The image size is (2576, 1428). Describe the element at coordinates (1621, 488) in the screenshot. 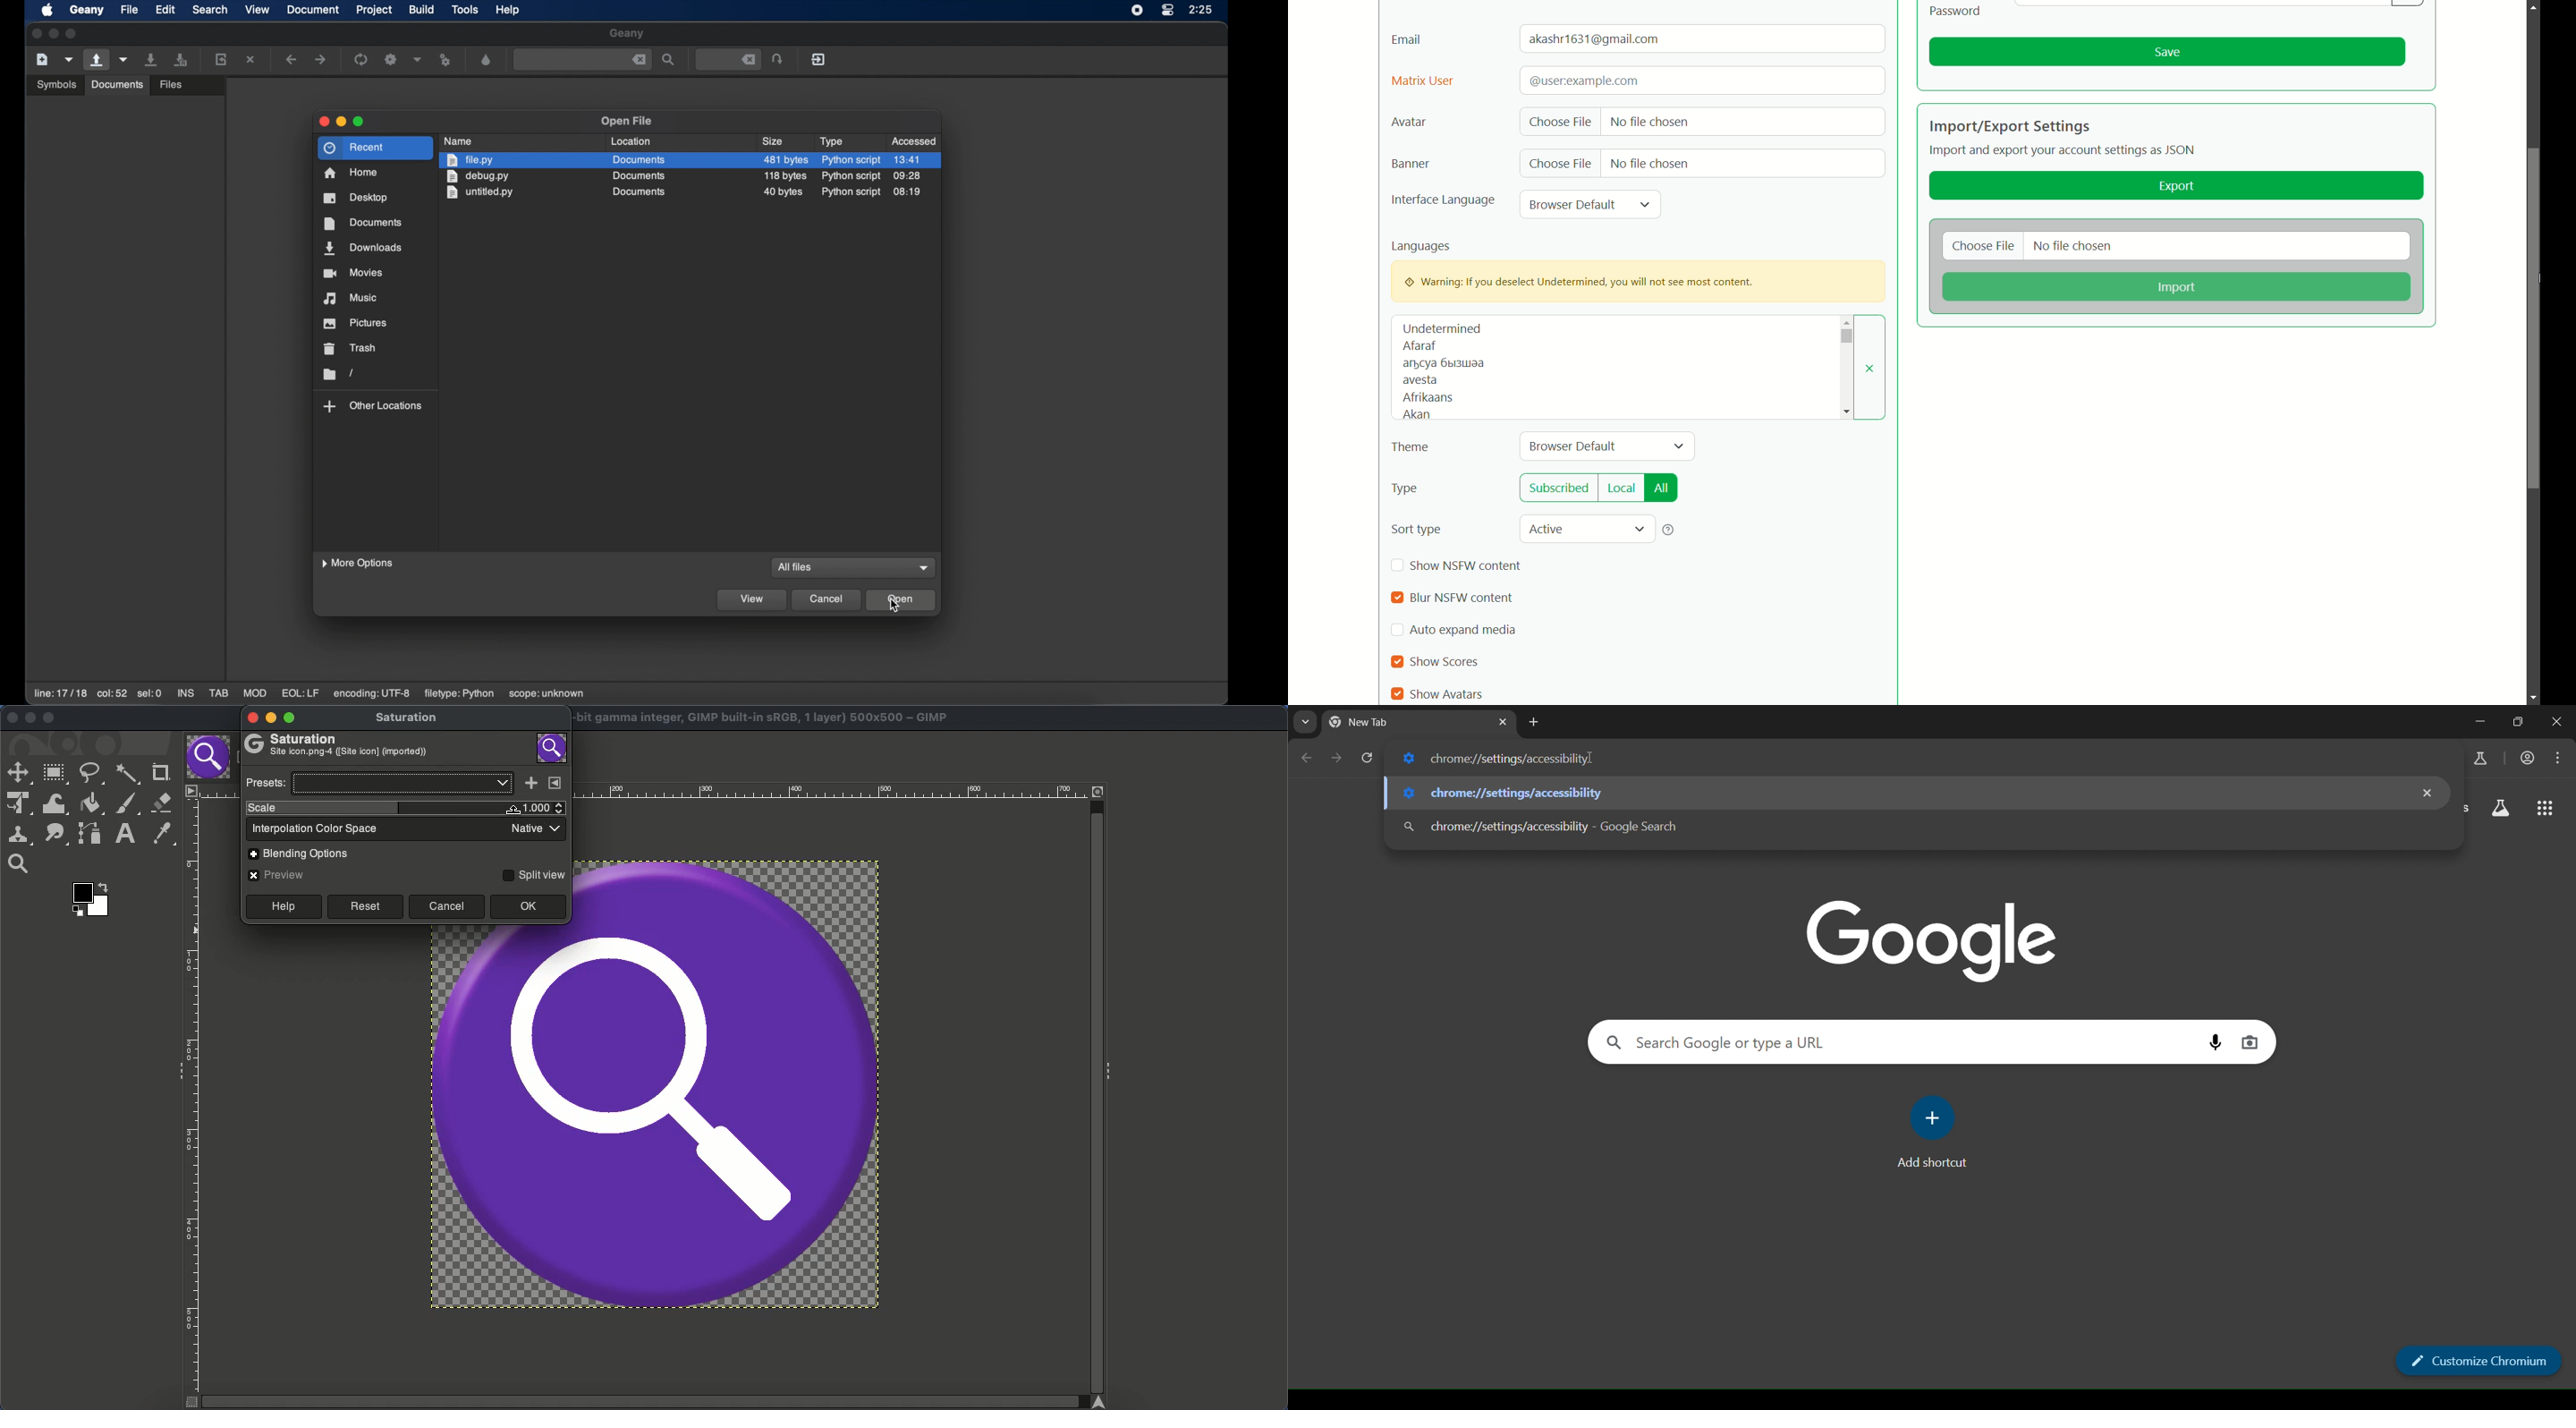

I see `local` at that location.